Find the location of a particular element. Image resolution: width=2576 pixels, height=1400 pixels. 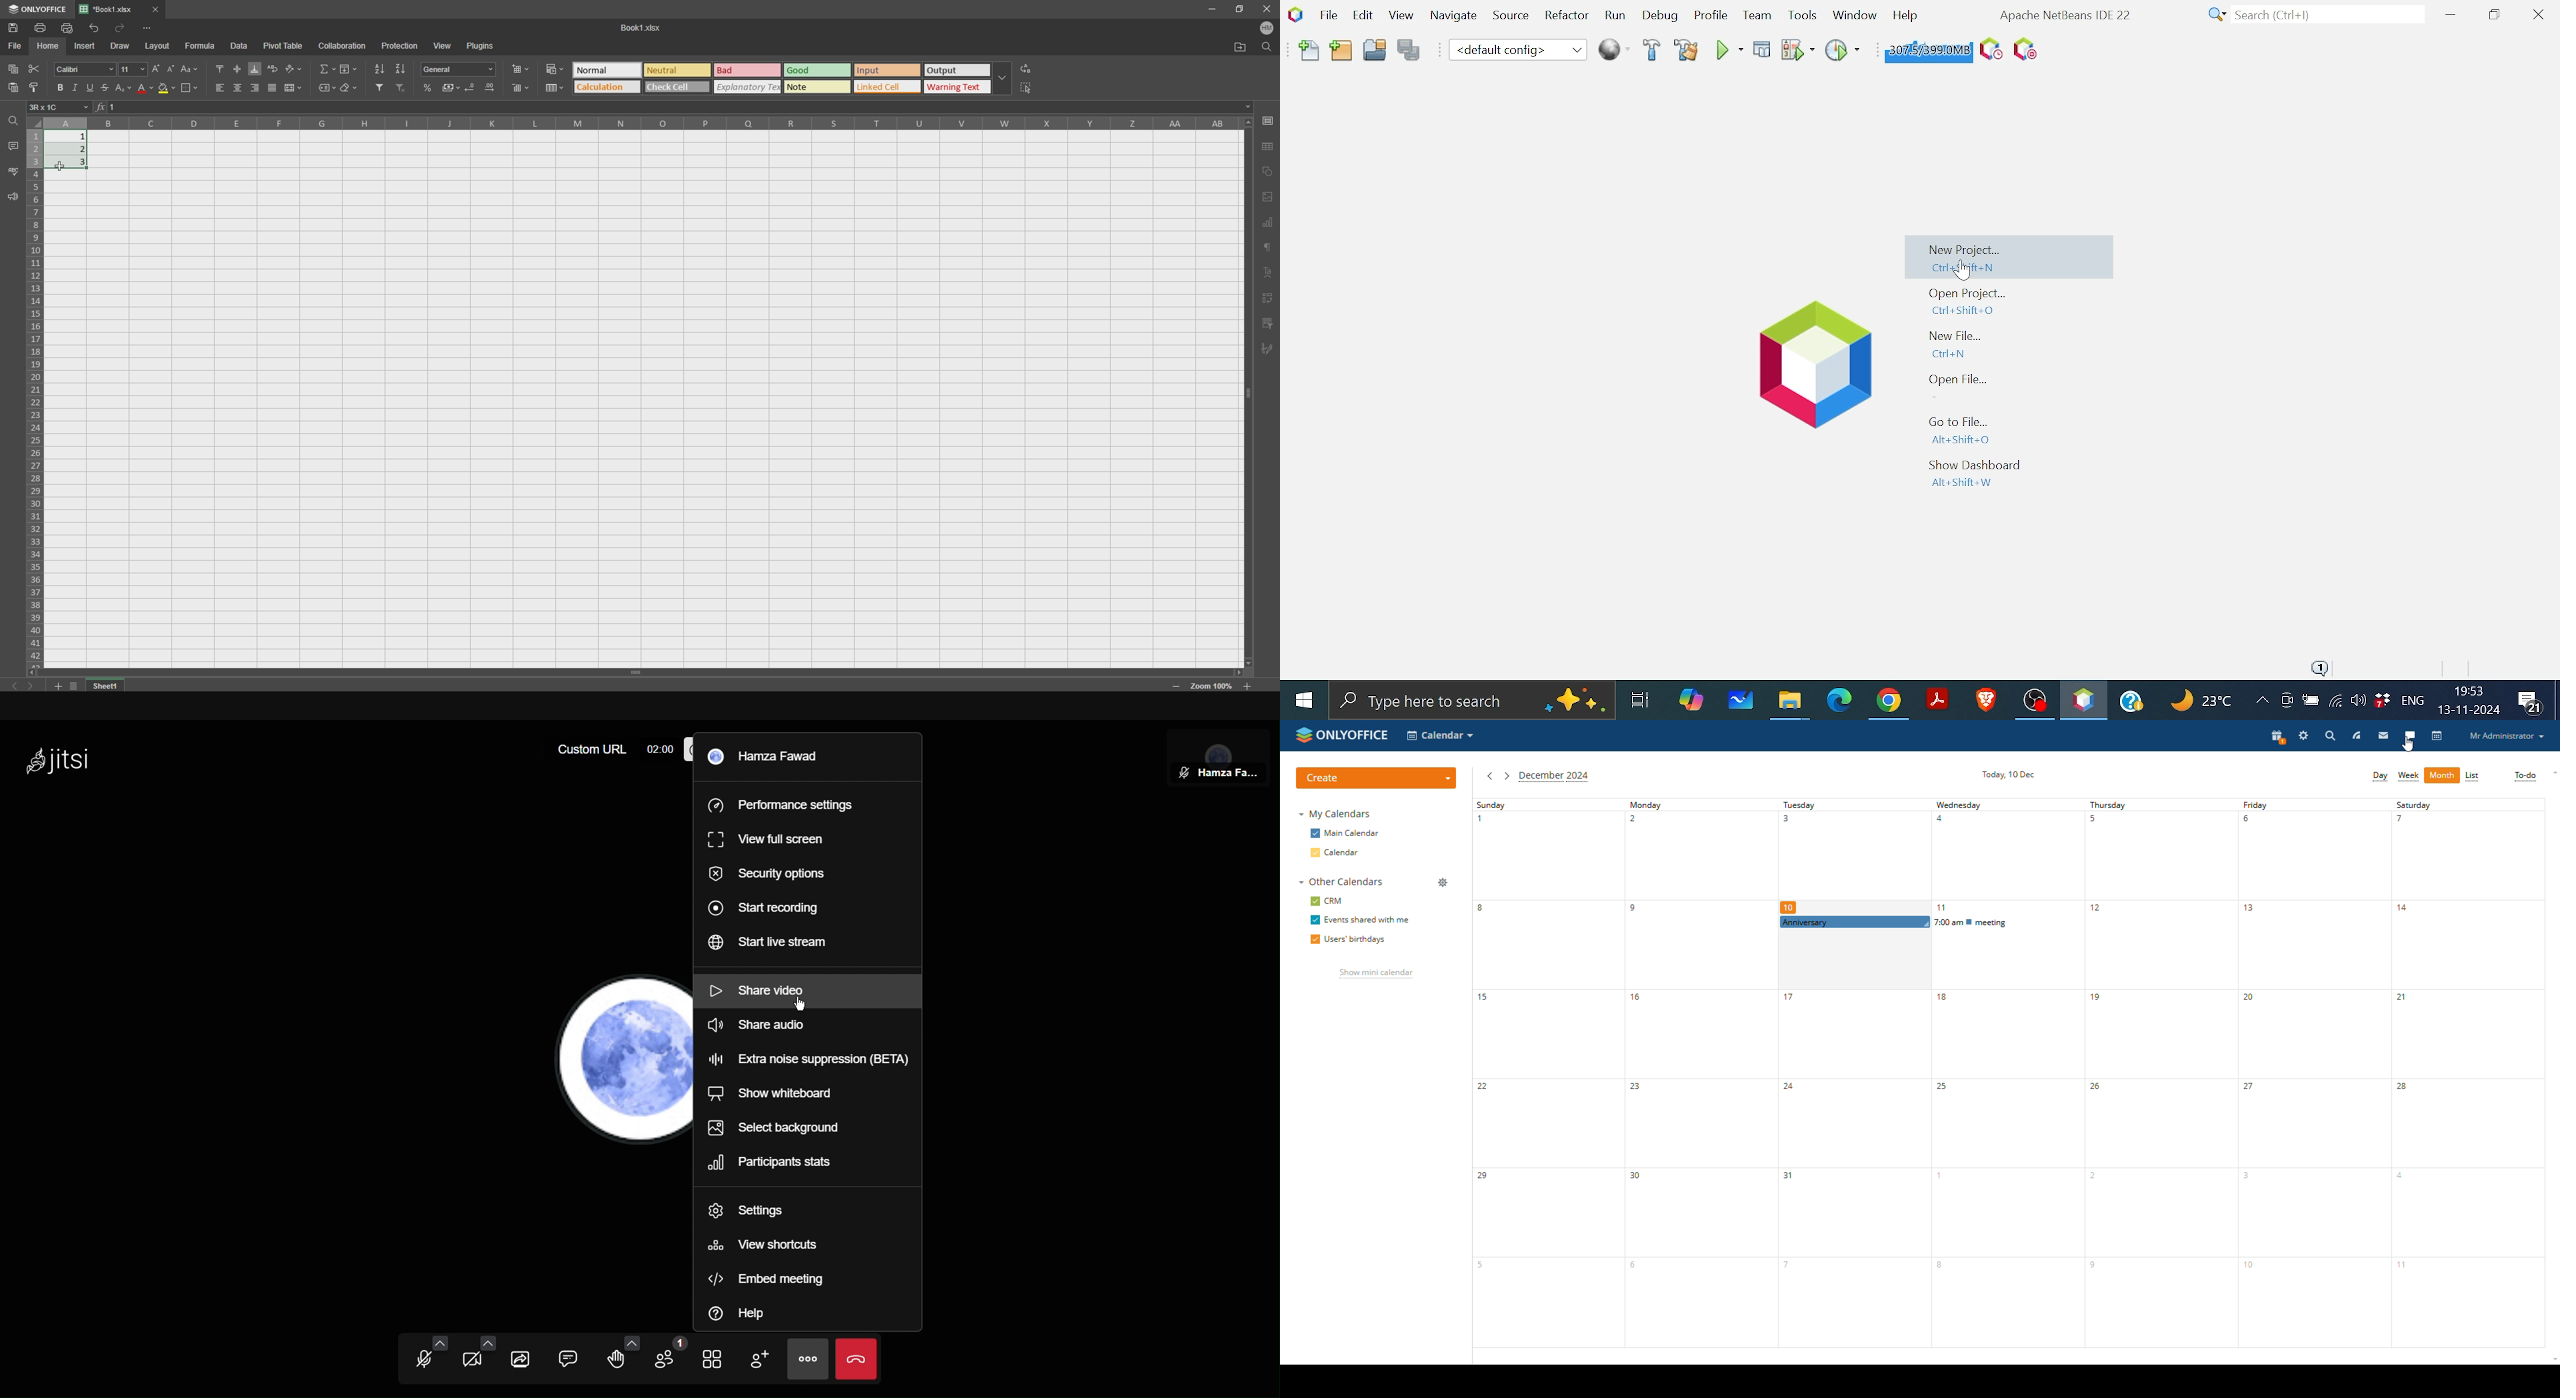

Type here to search is located at coordinates (1472, 699).